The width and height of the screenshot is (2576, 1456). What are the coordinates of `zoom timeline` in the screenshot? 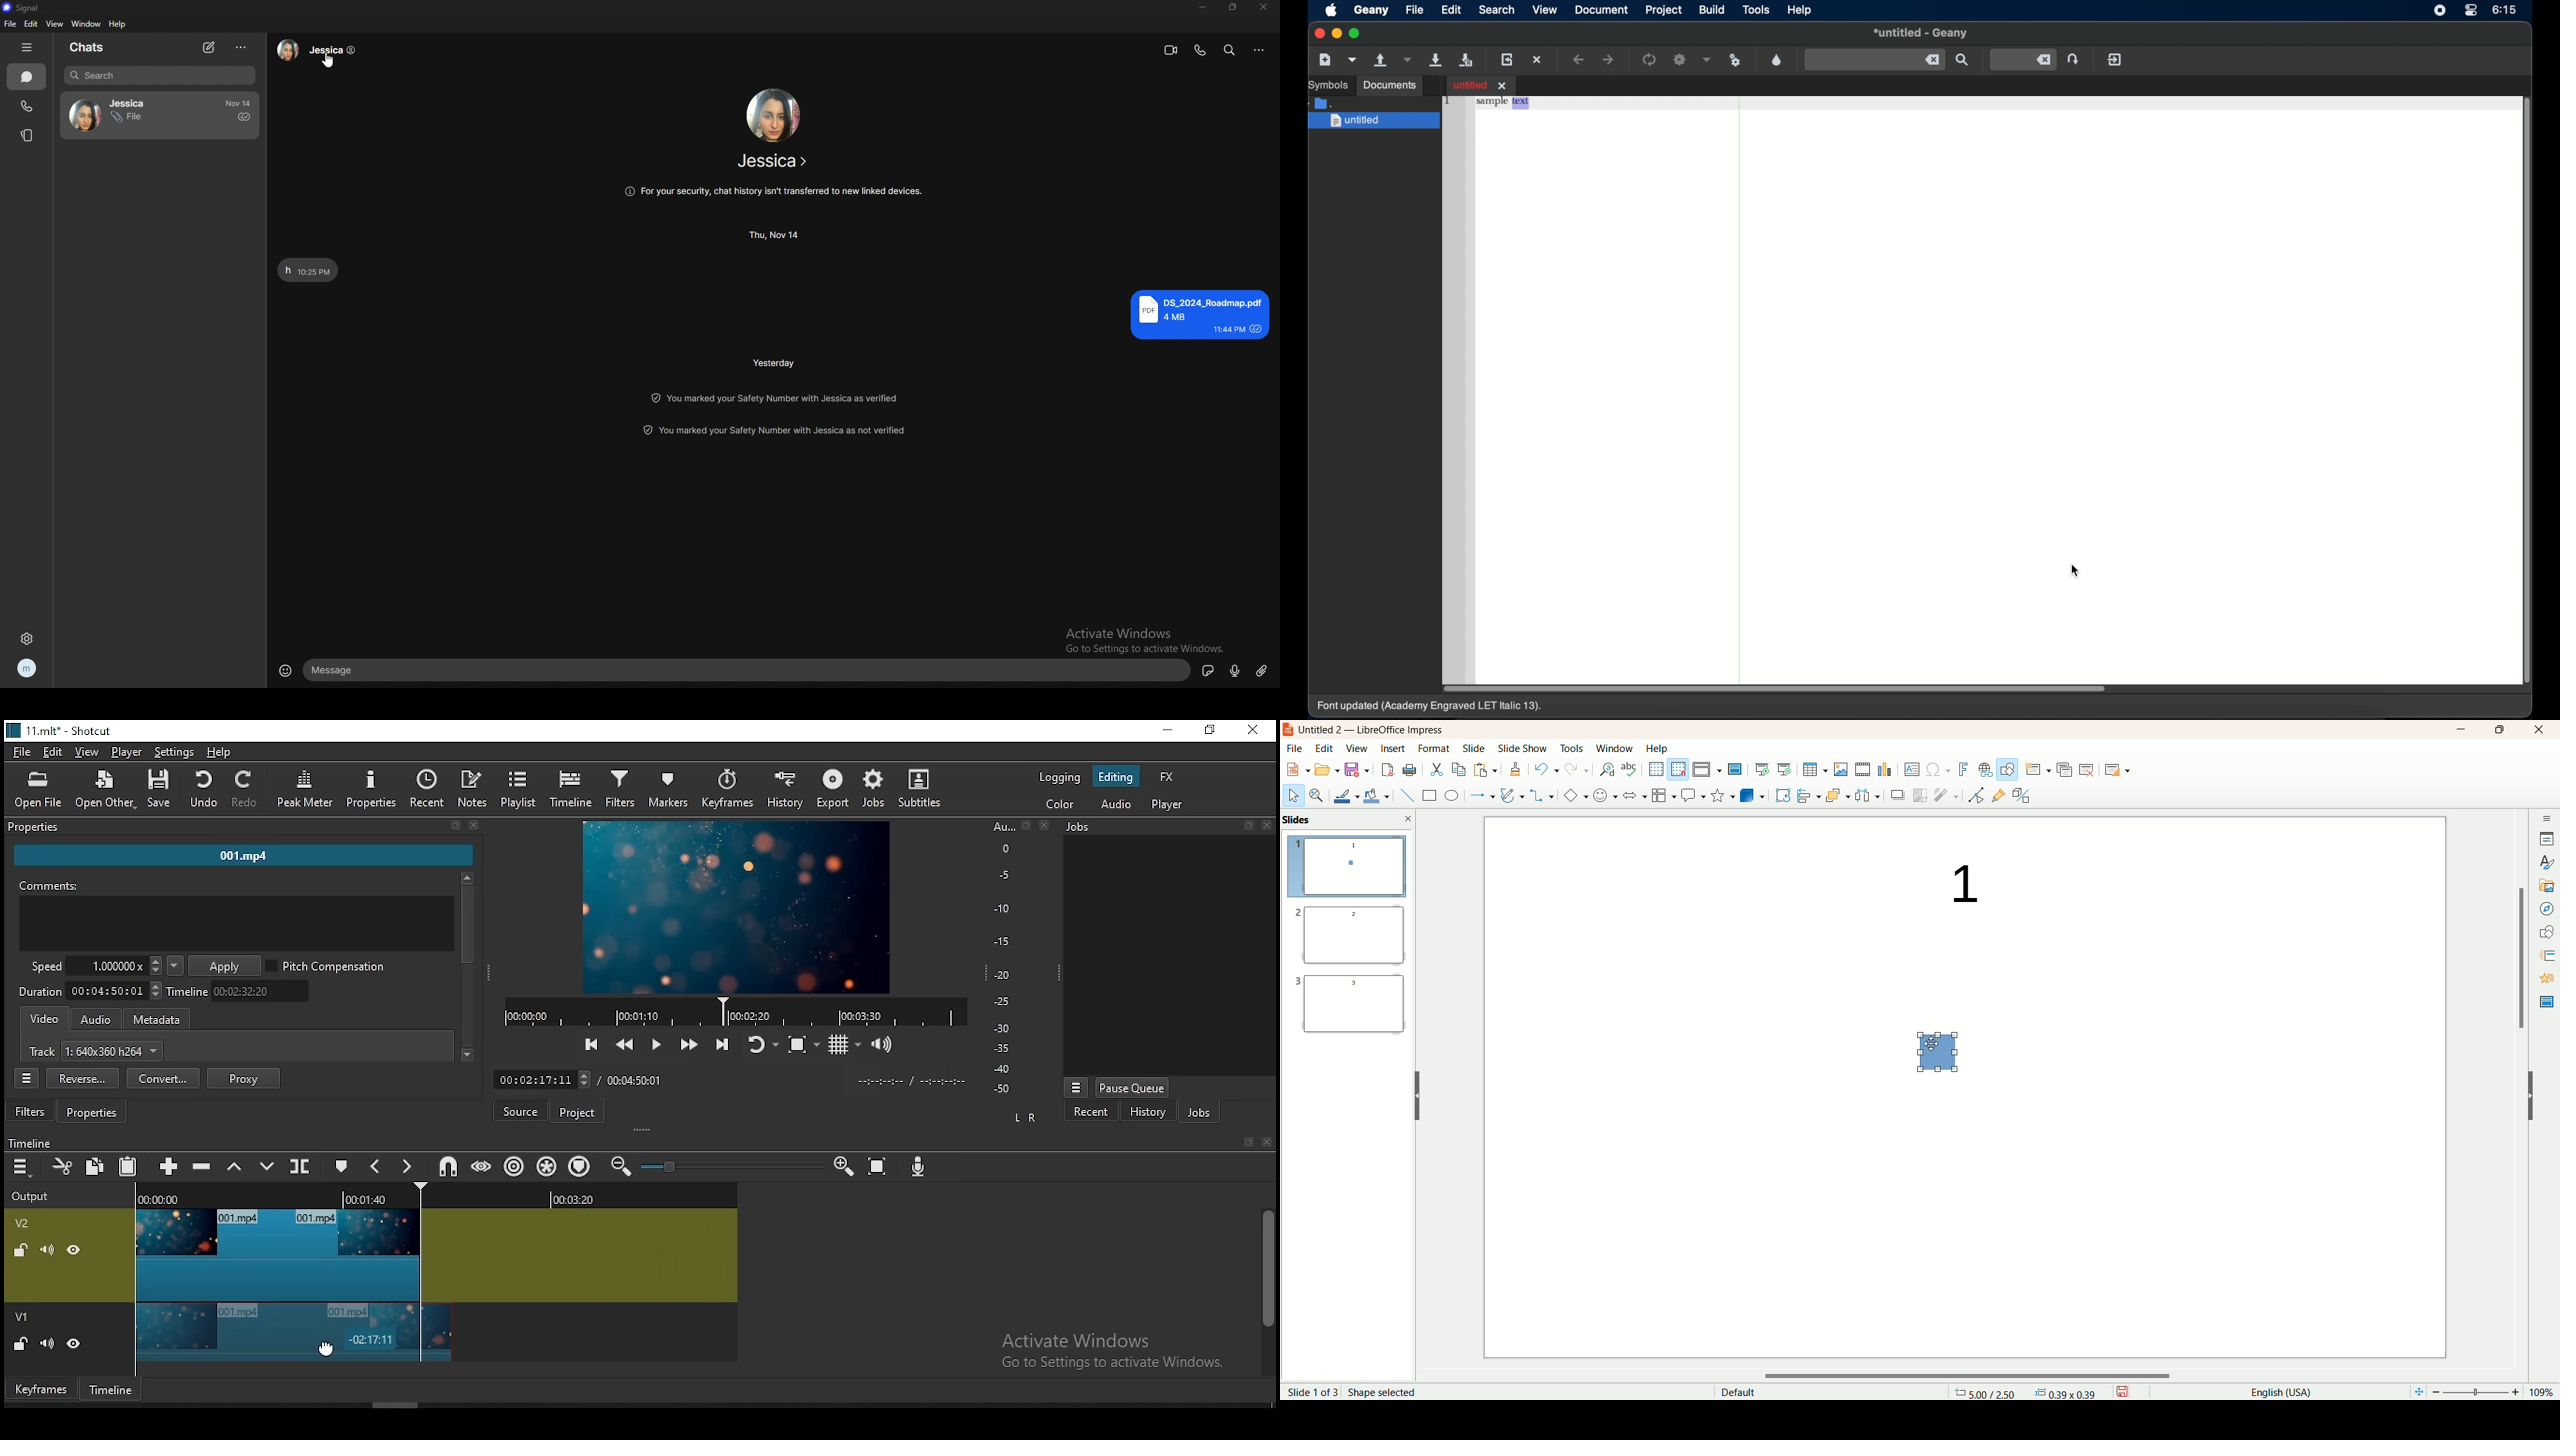 It's located at (845, 1164).